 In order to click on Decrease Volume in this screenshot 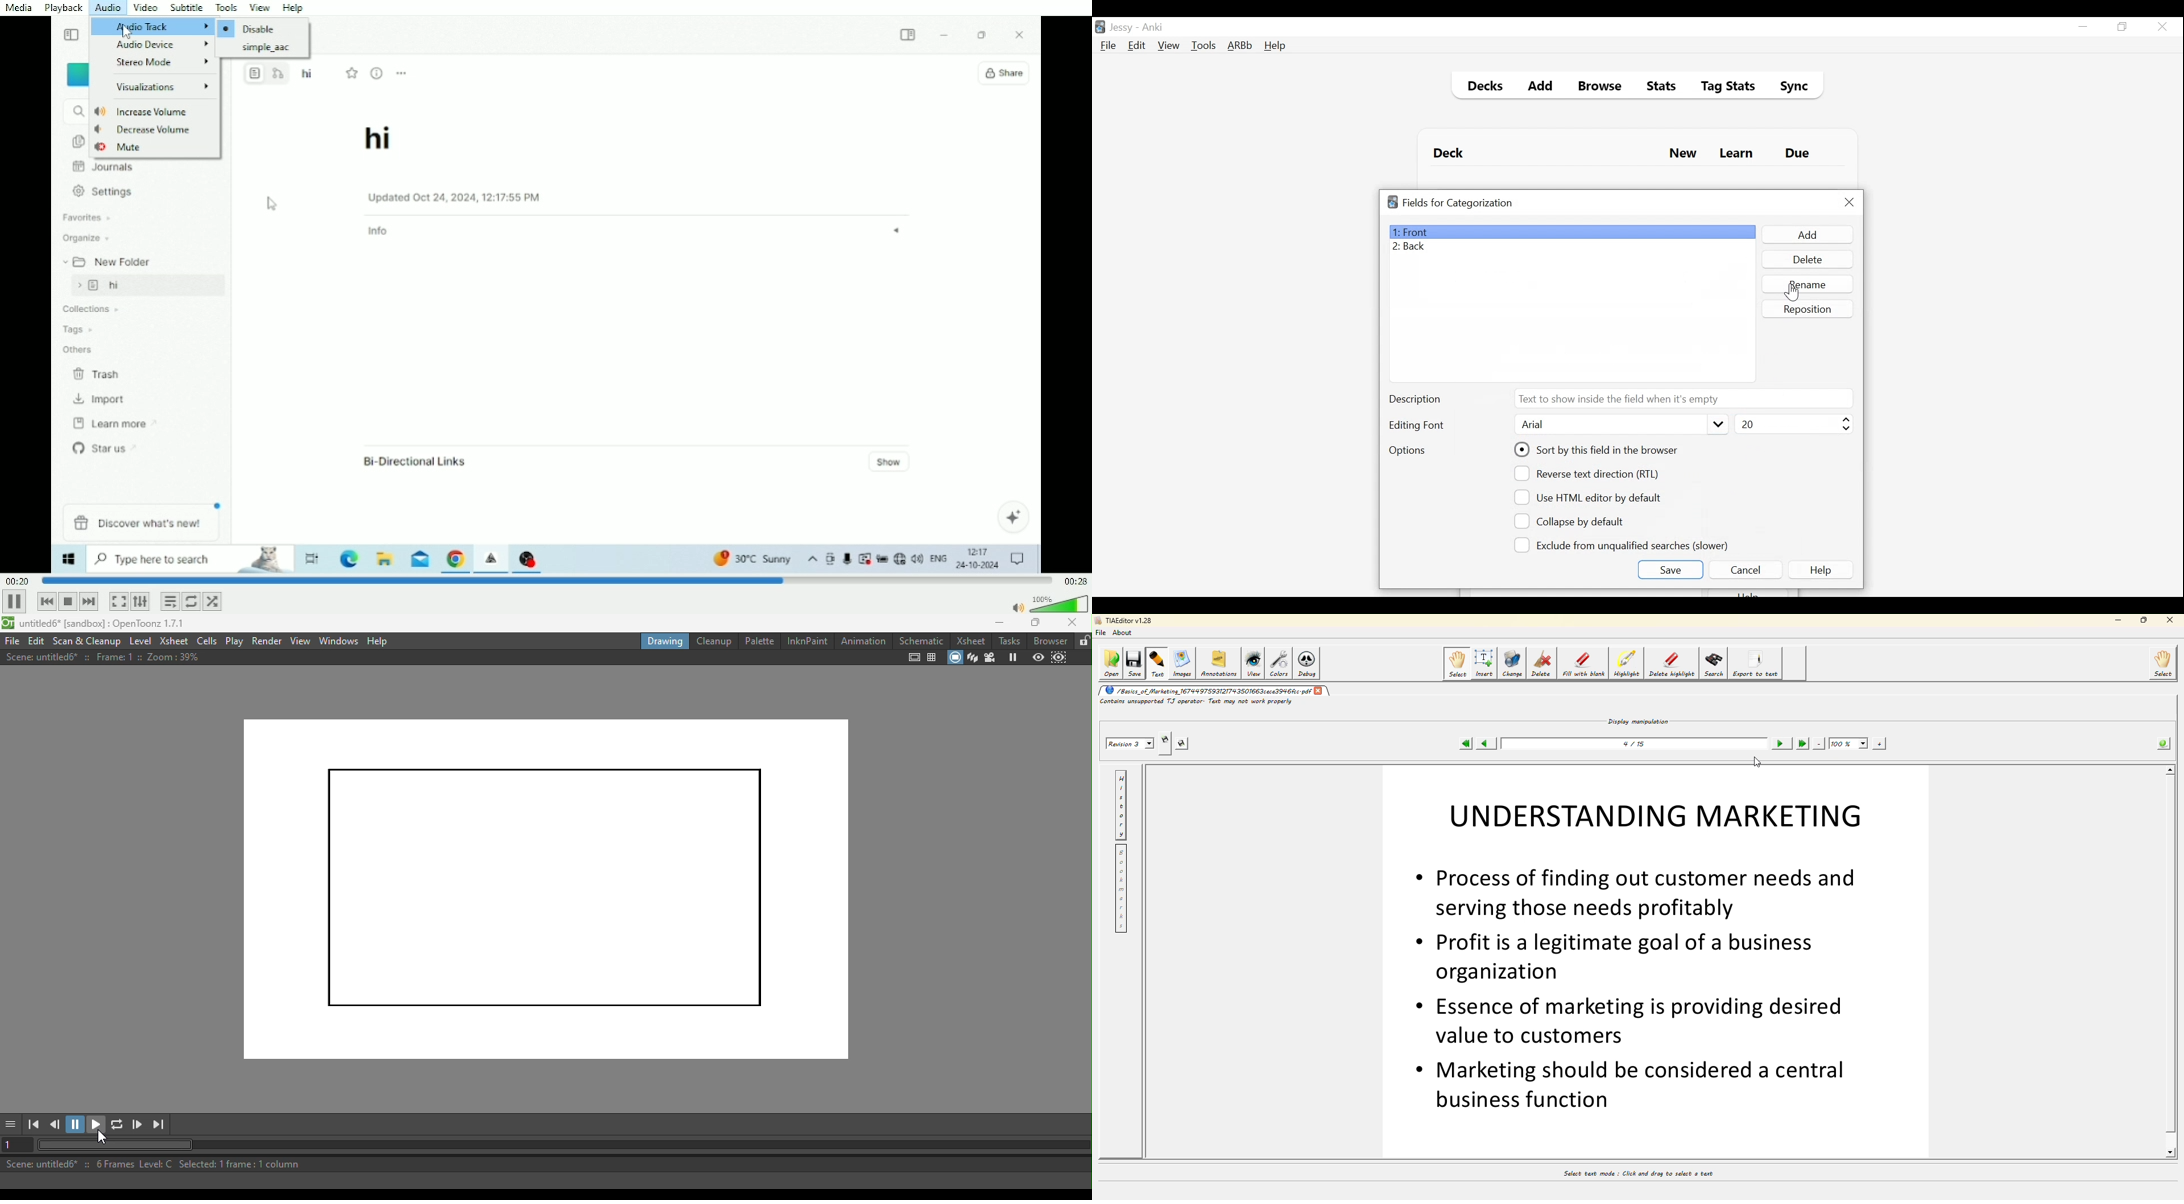, I will do `click(144, 129)`.